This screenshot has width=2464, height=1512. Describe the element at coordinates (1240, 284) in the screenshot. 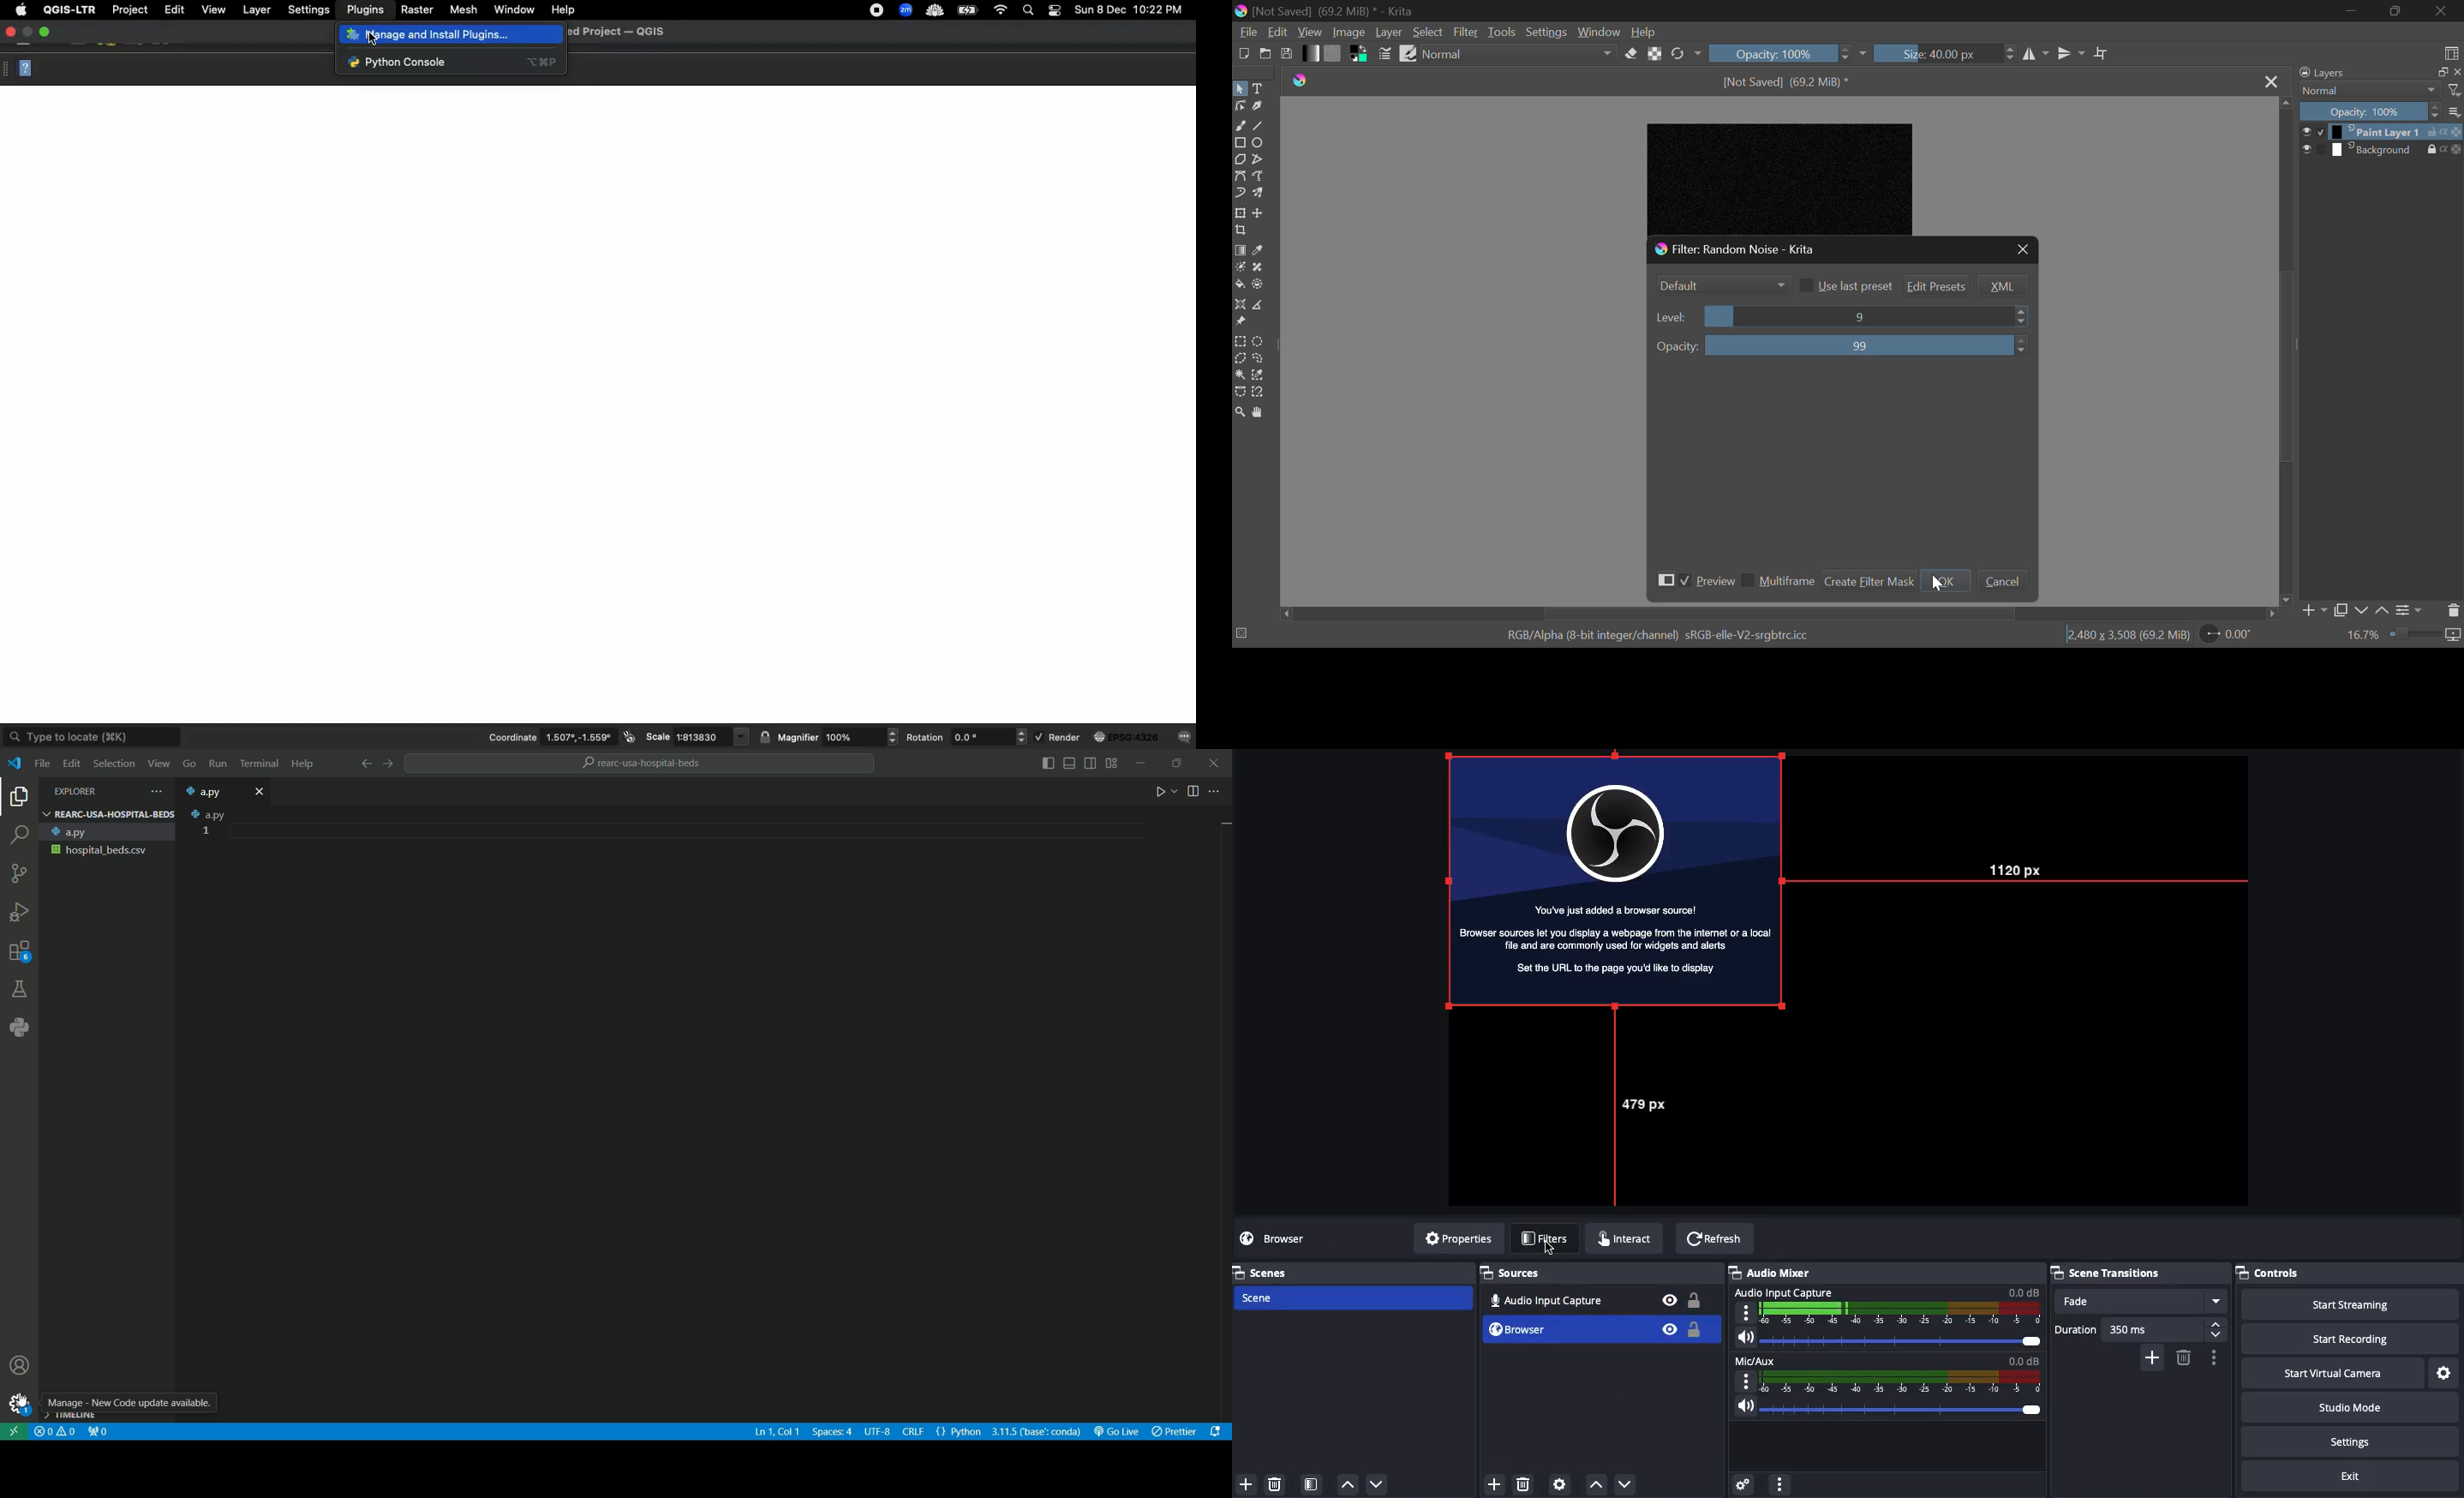

I see `Fill` at that location.